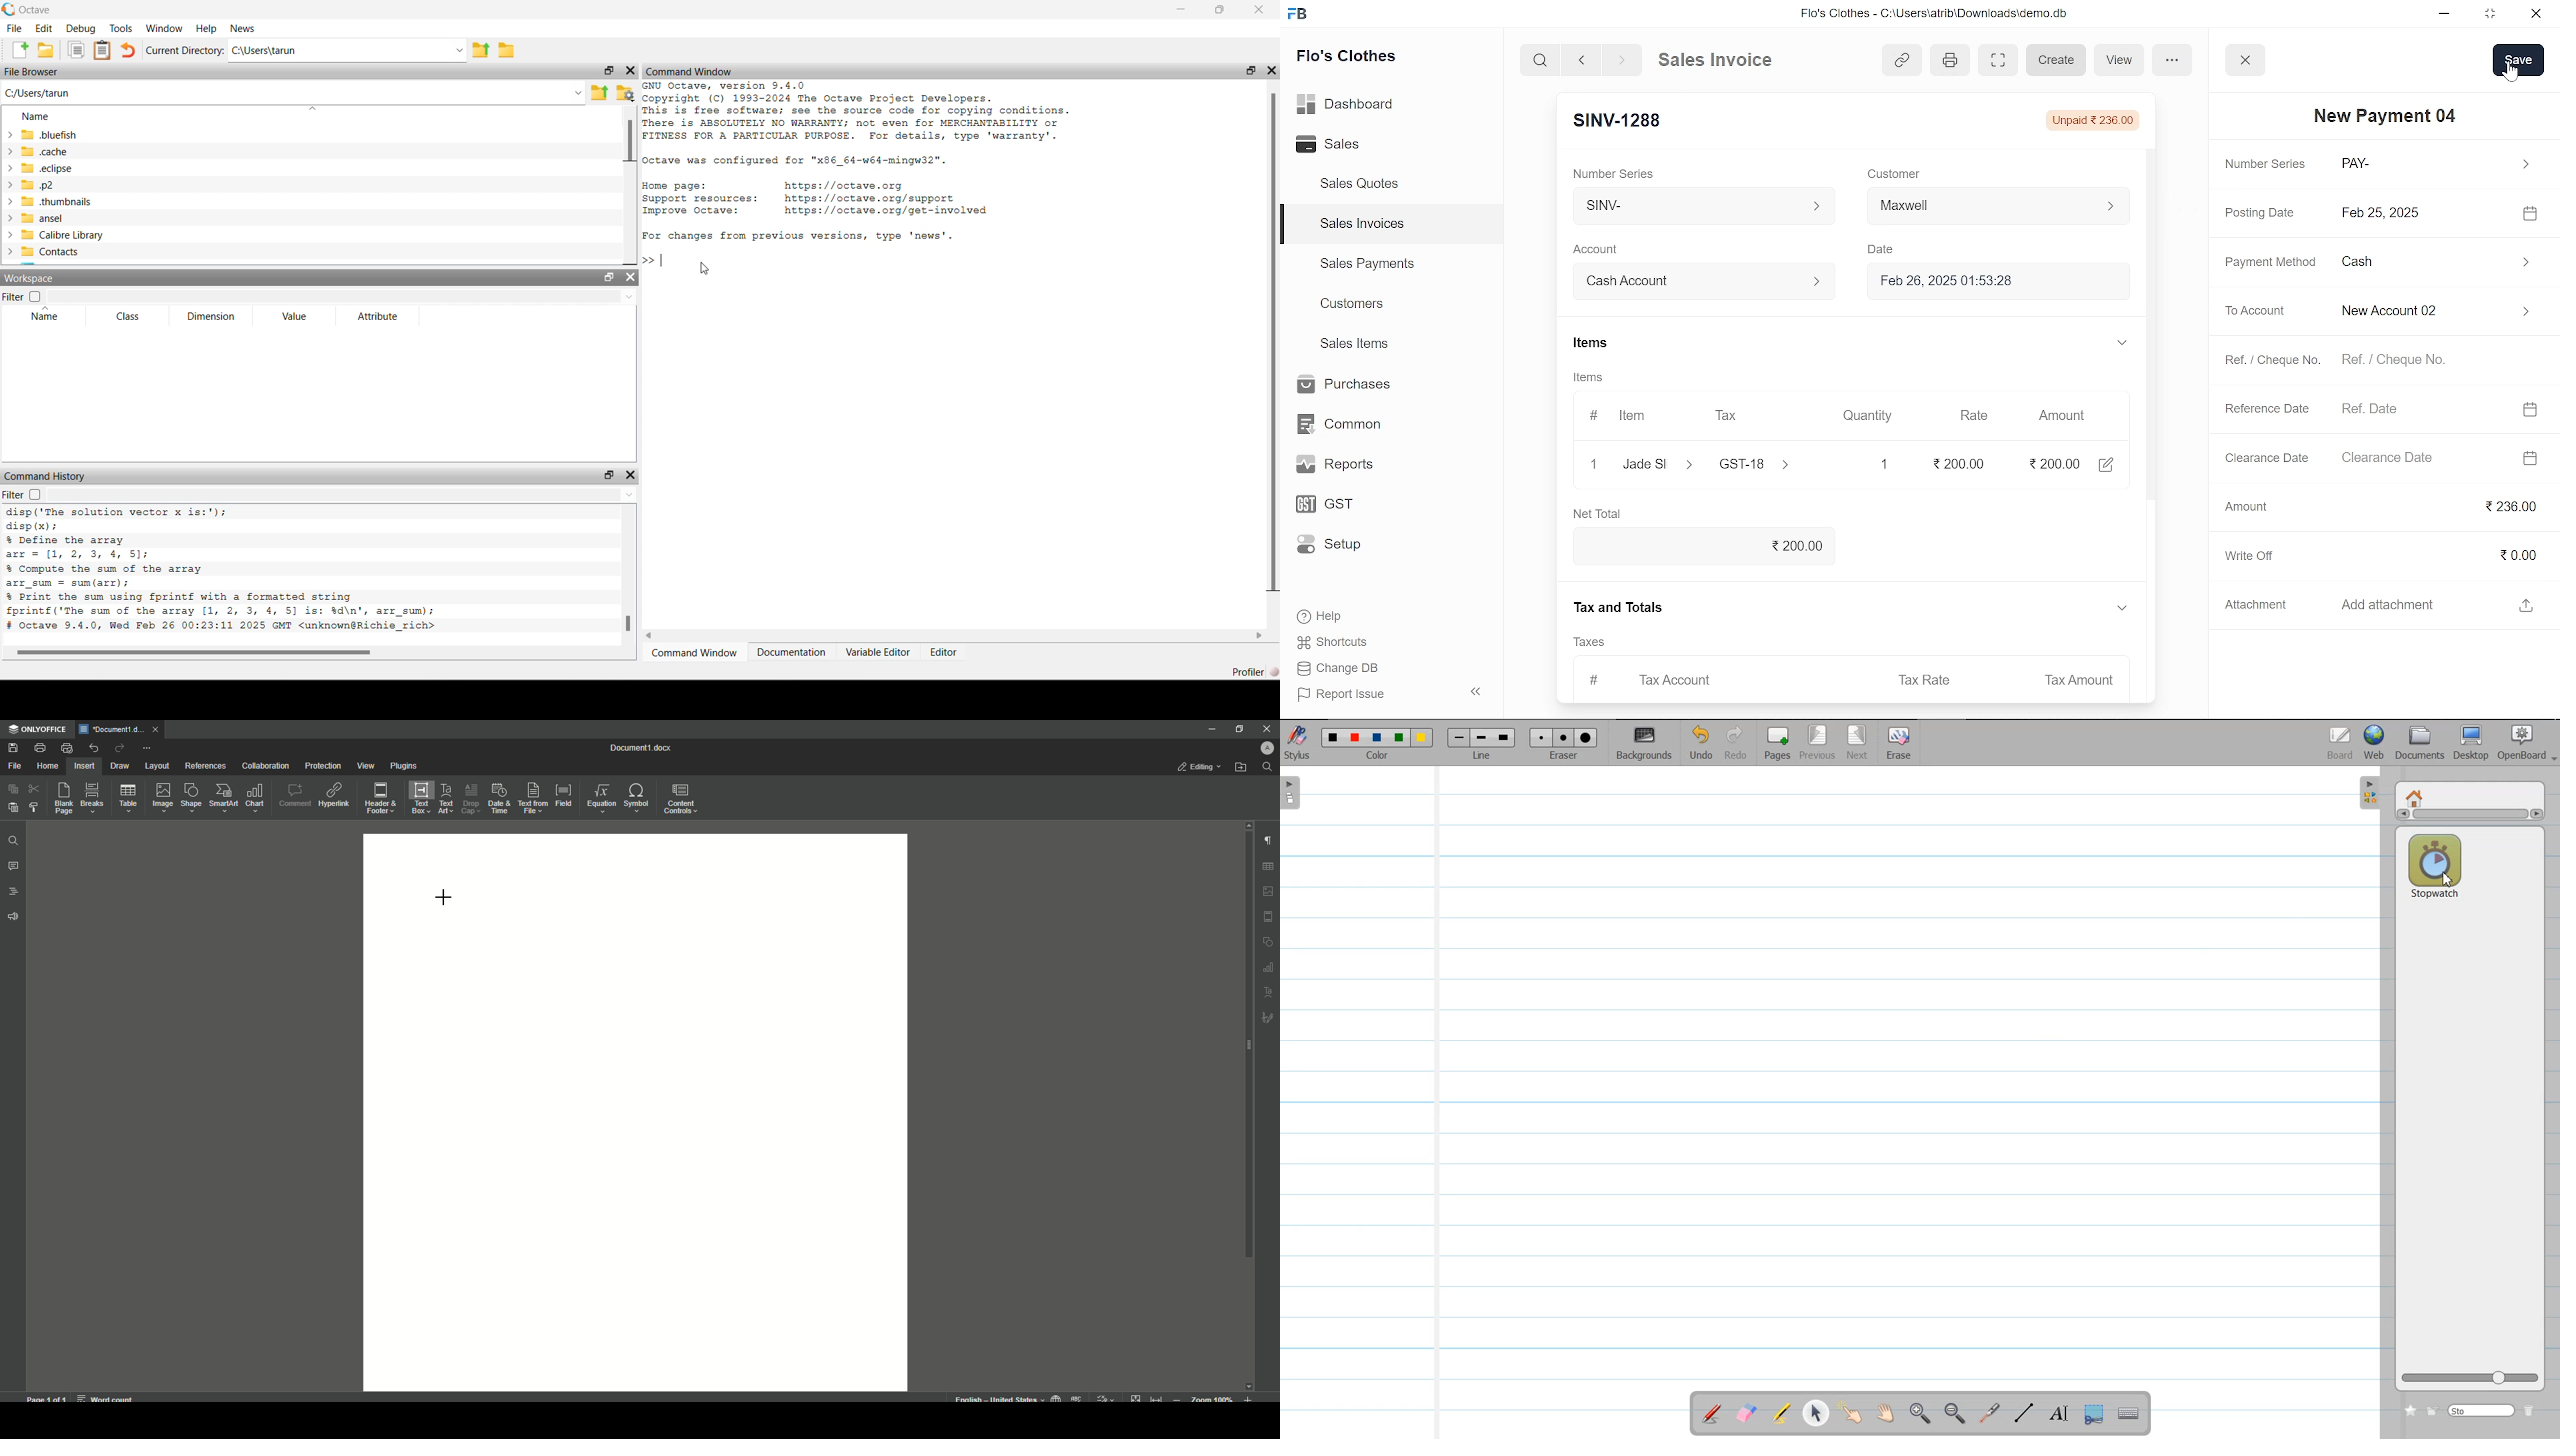  What do you see at coordinates (2519, 60) in the screenshot?
I see `save` at bounding box center [2519, 60].